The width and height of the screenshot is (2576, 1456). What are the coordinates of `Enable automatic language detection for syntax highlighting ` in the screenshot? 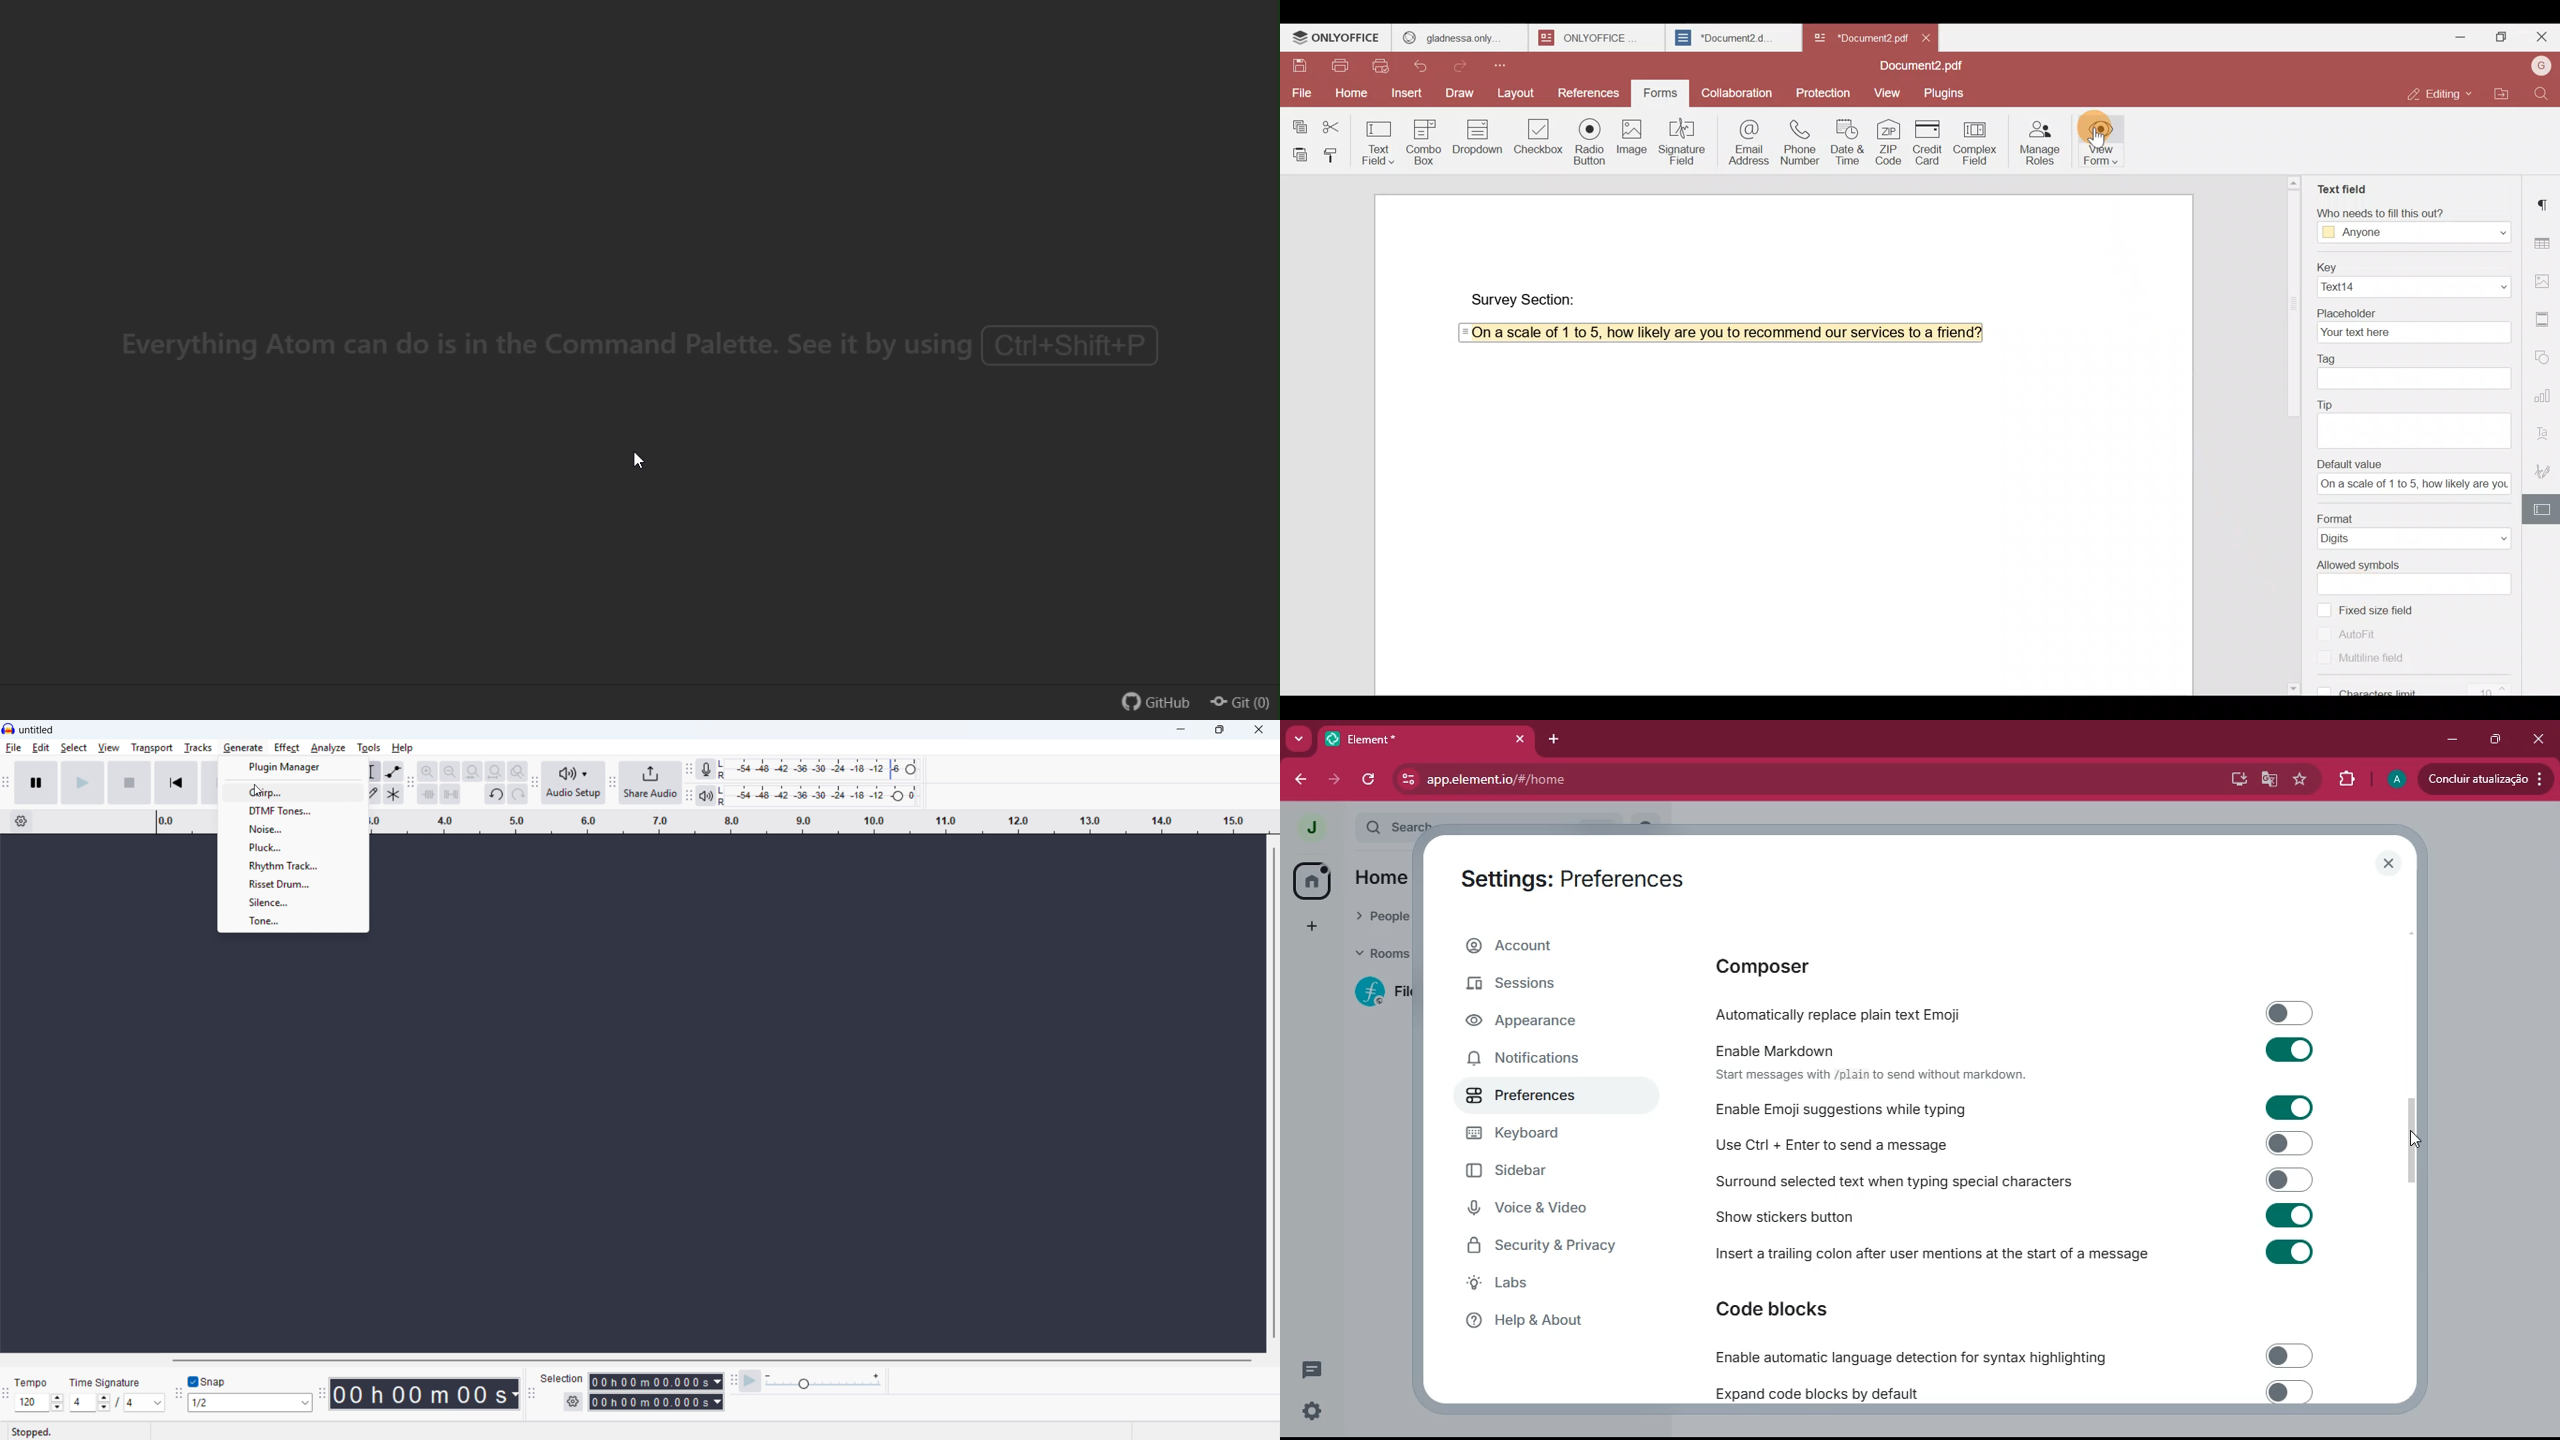 It's located at (2006, 1356).